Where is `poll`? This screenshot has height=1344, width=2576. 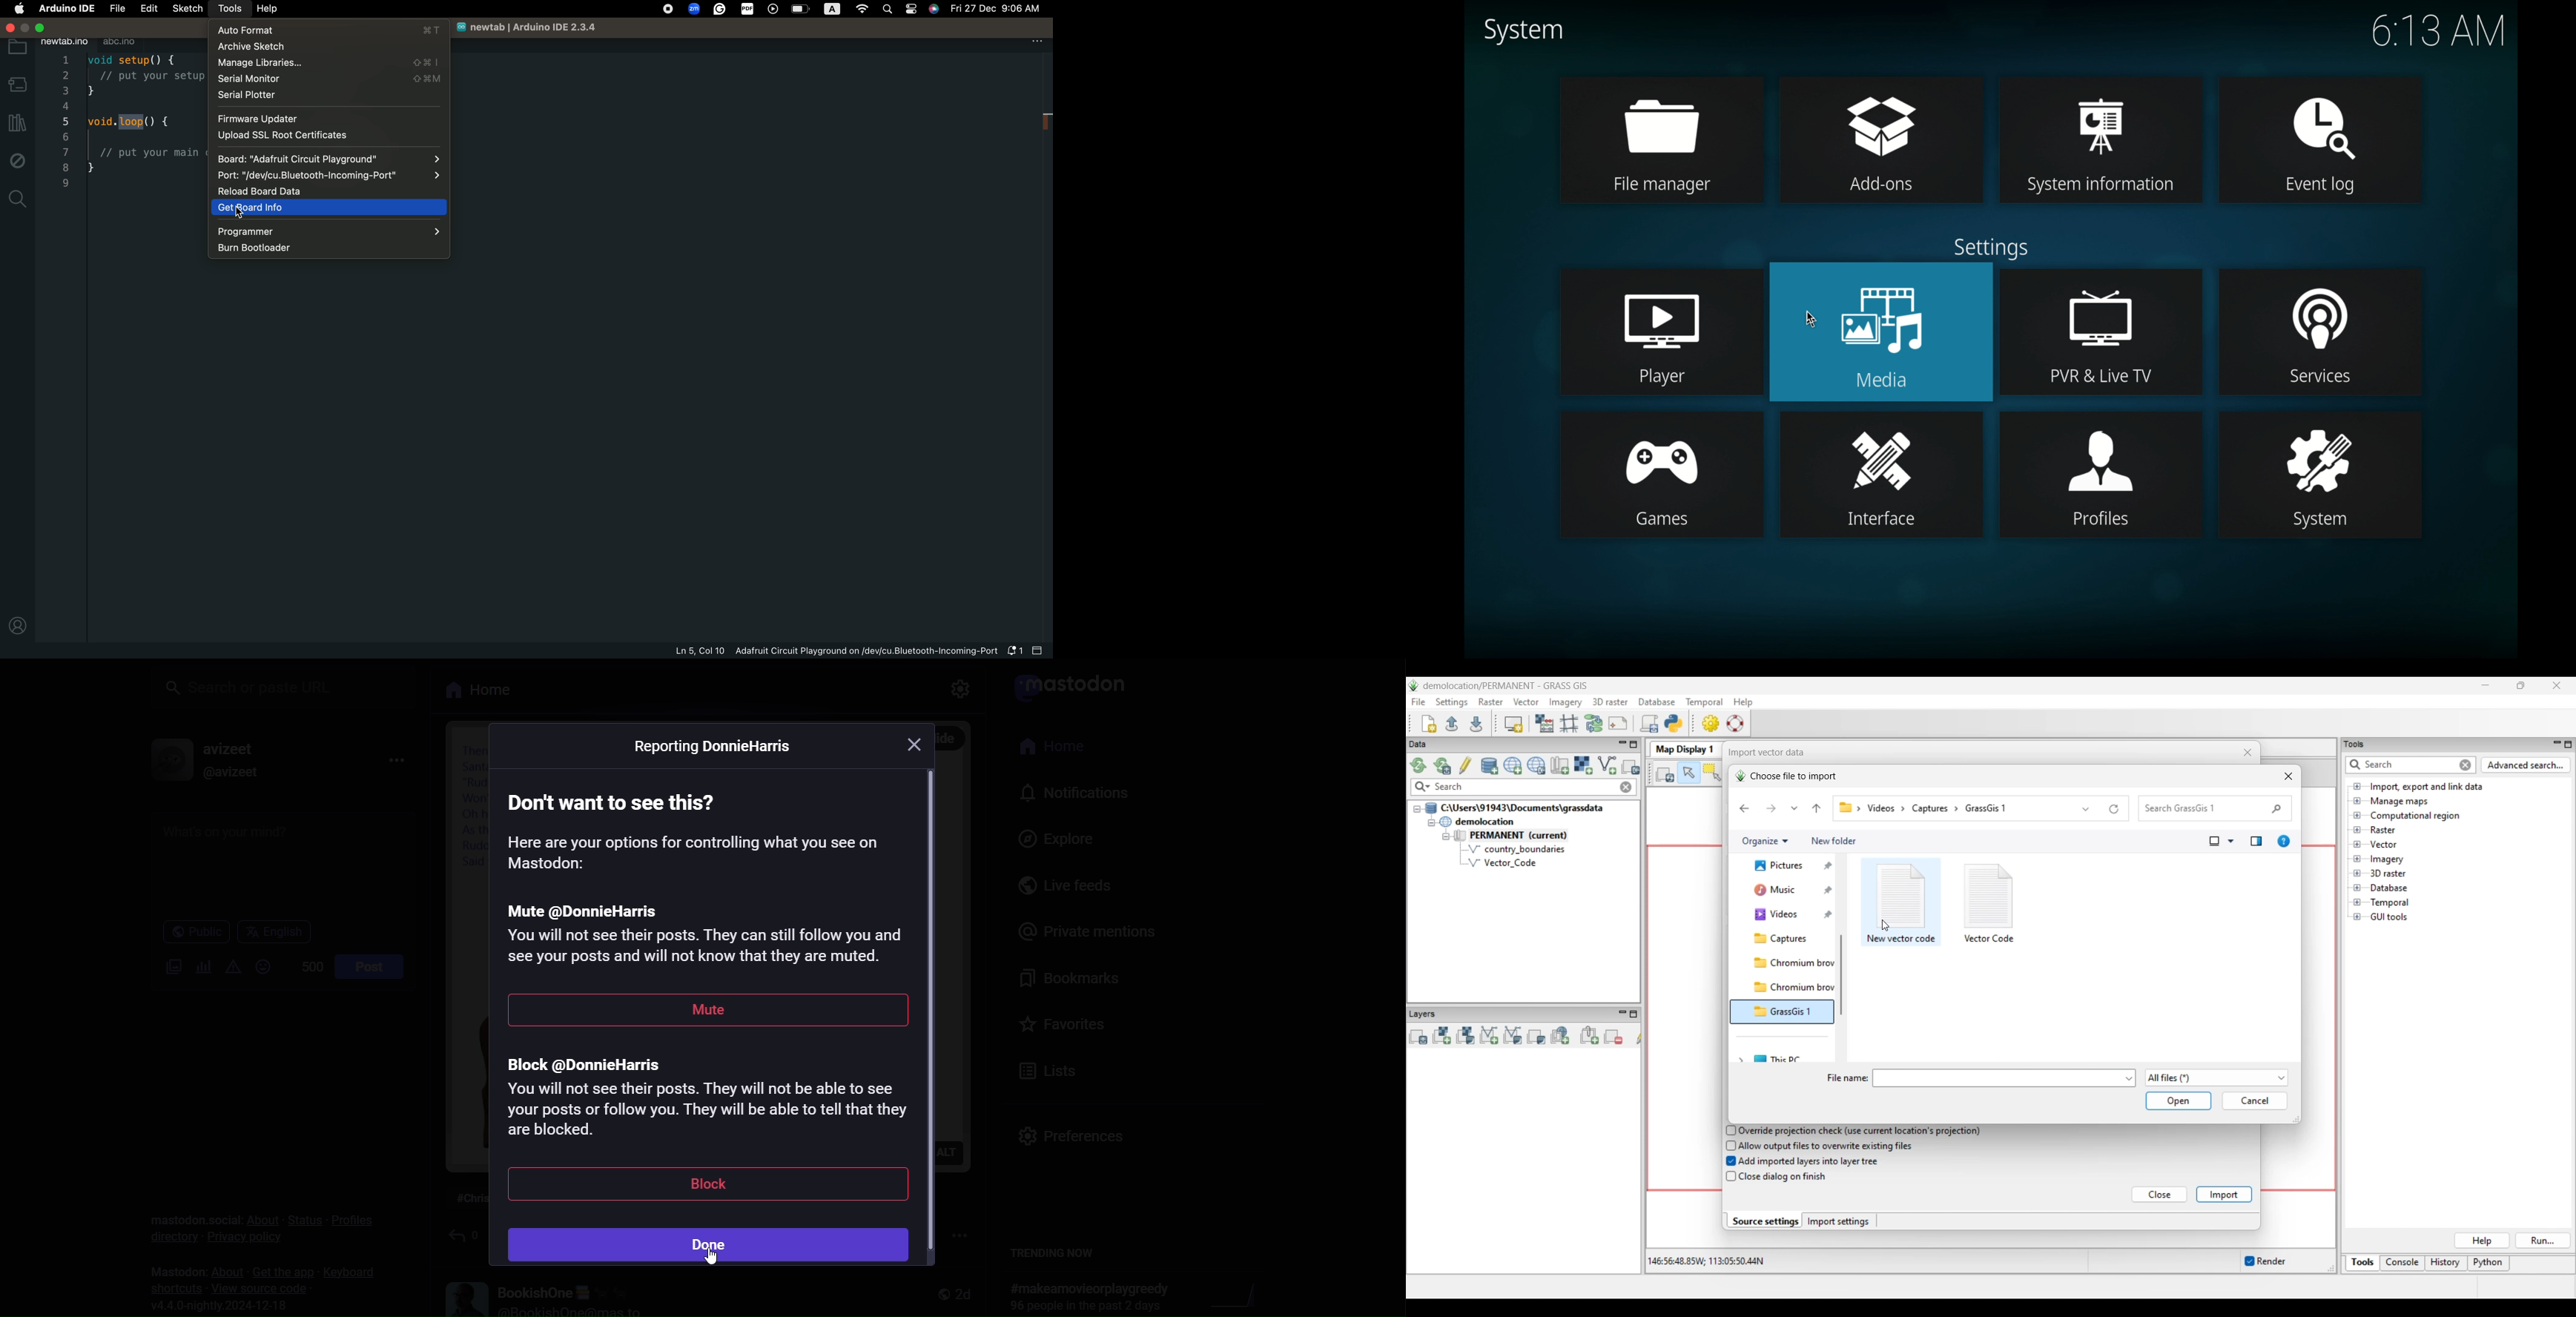 poll is located at coordinates (199, 966).